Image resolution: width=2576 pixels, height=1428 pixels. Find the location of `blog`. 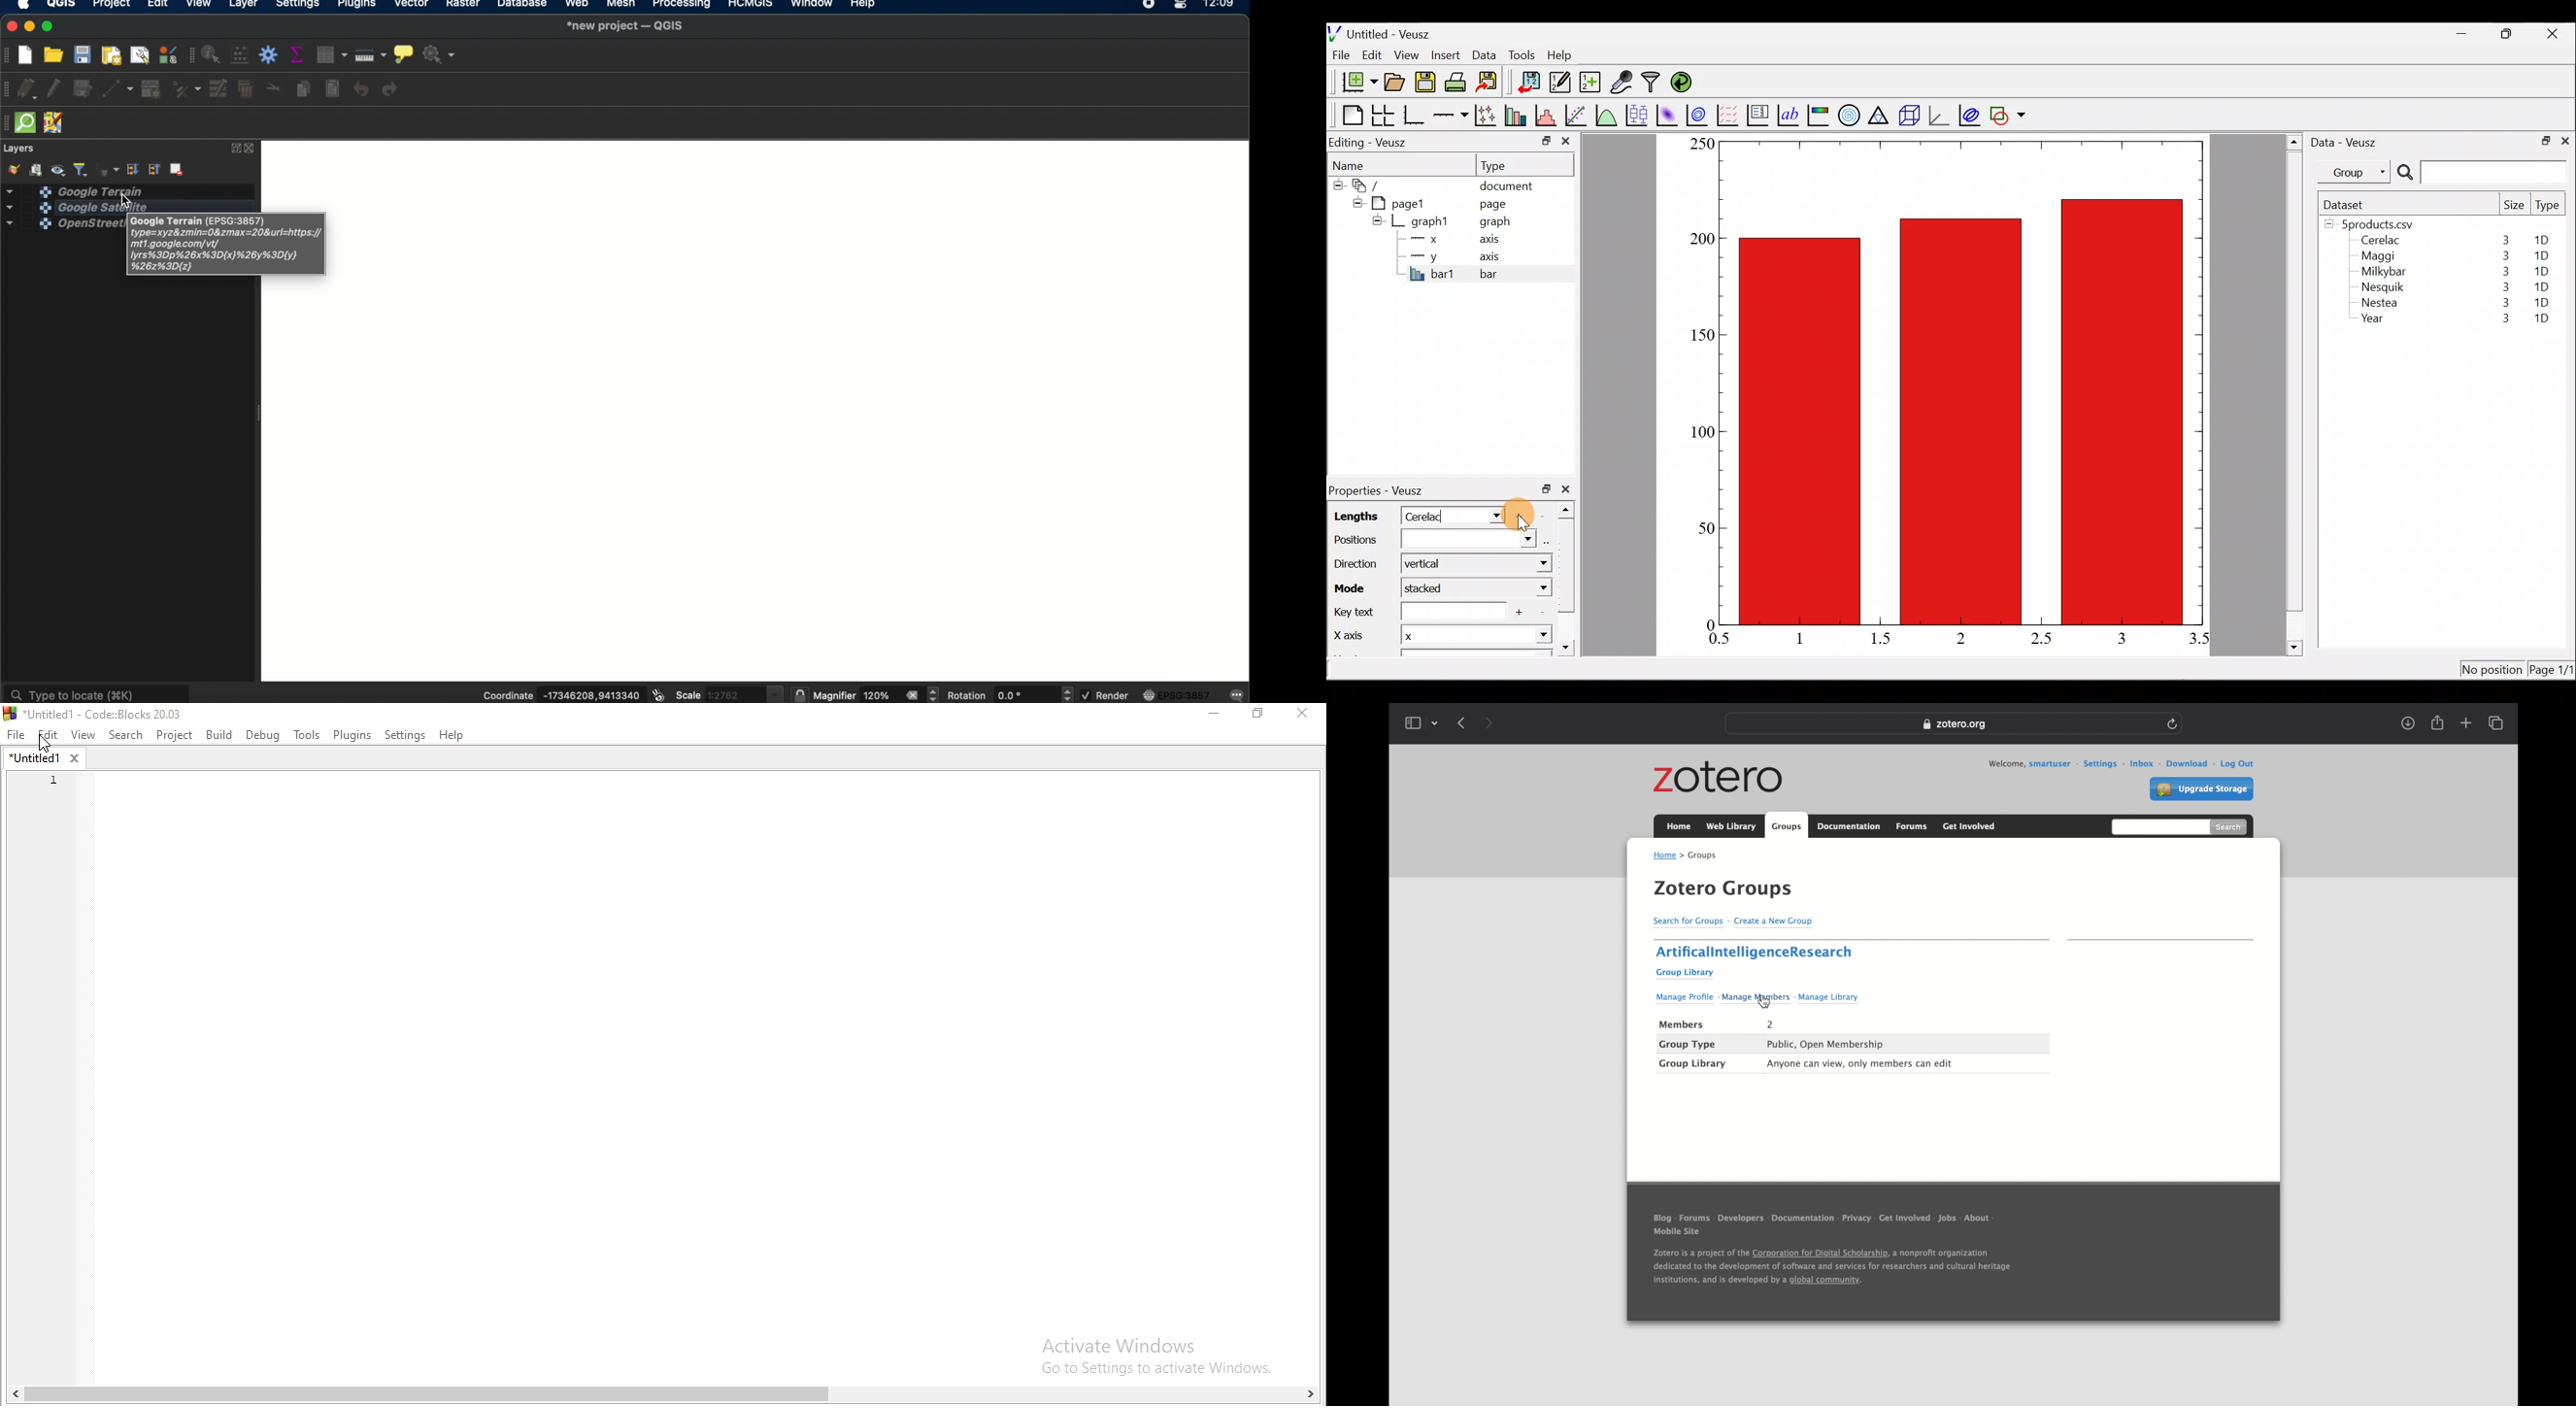

blog is located at coordinates (1662, 1217).